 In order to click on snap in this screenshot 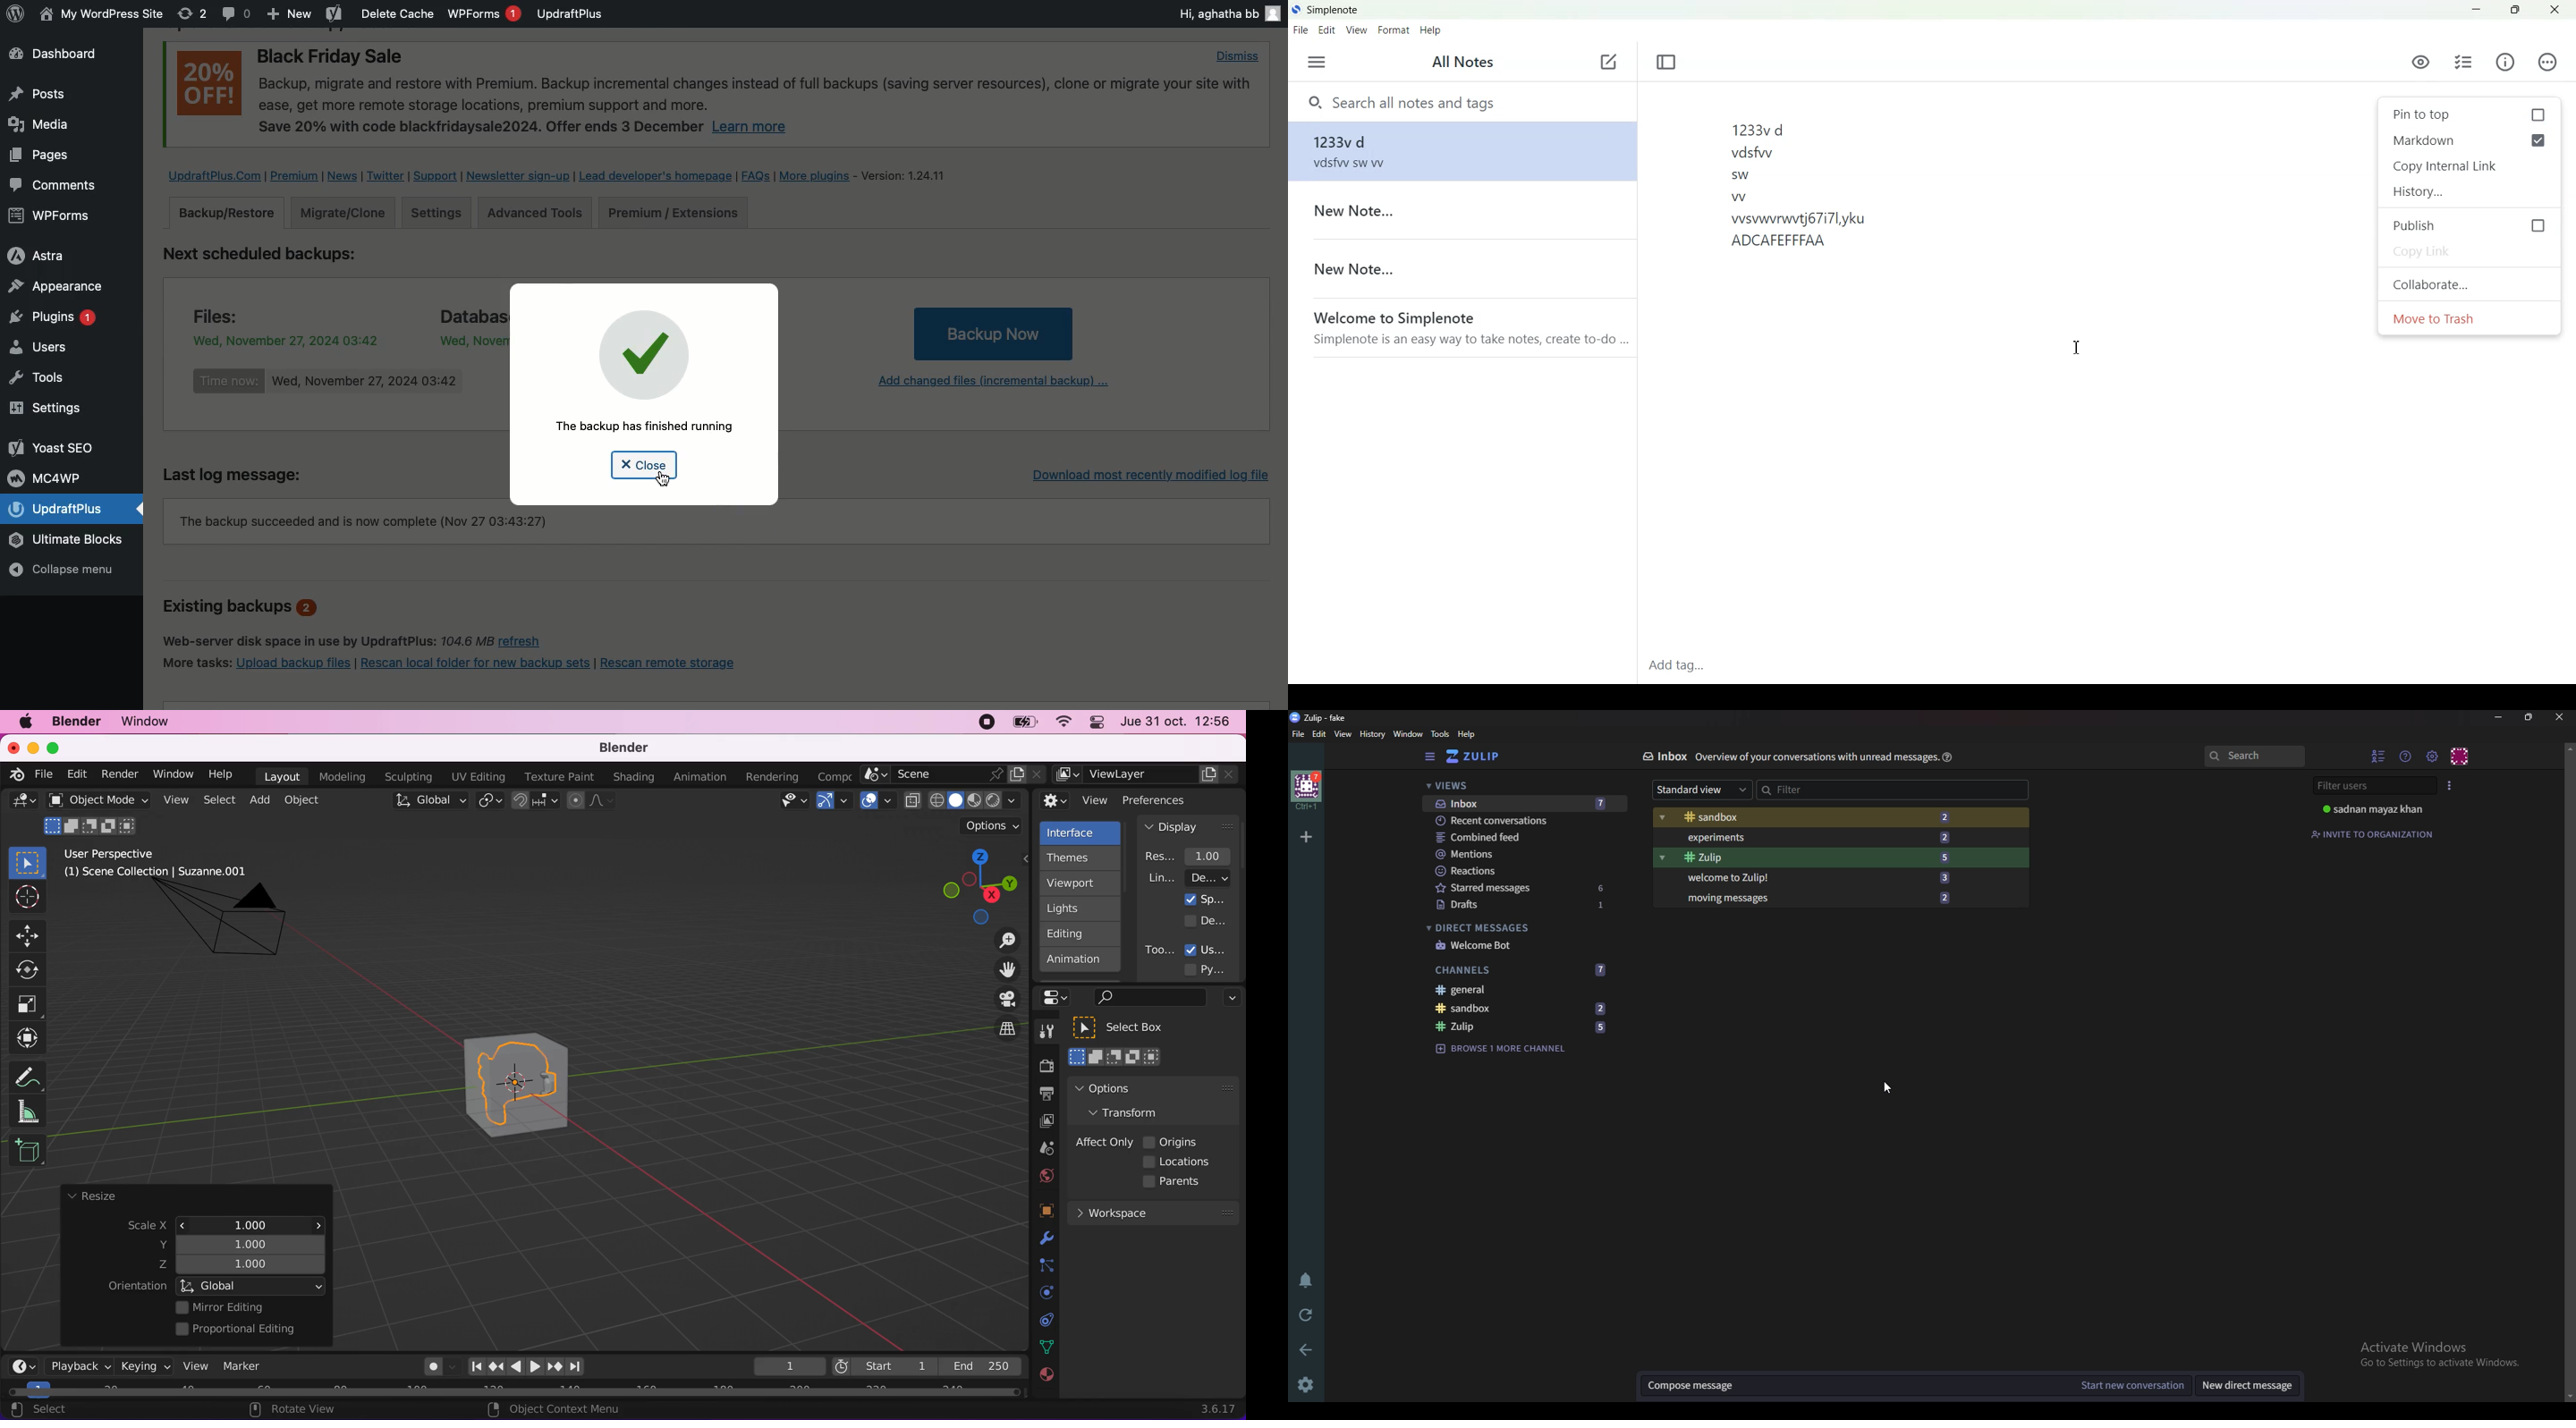, I will do `click(537, 801)`.